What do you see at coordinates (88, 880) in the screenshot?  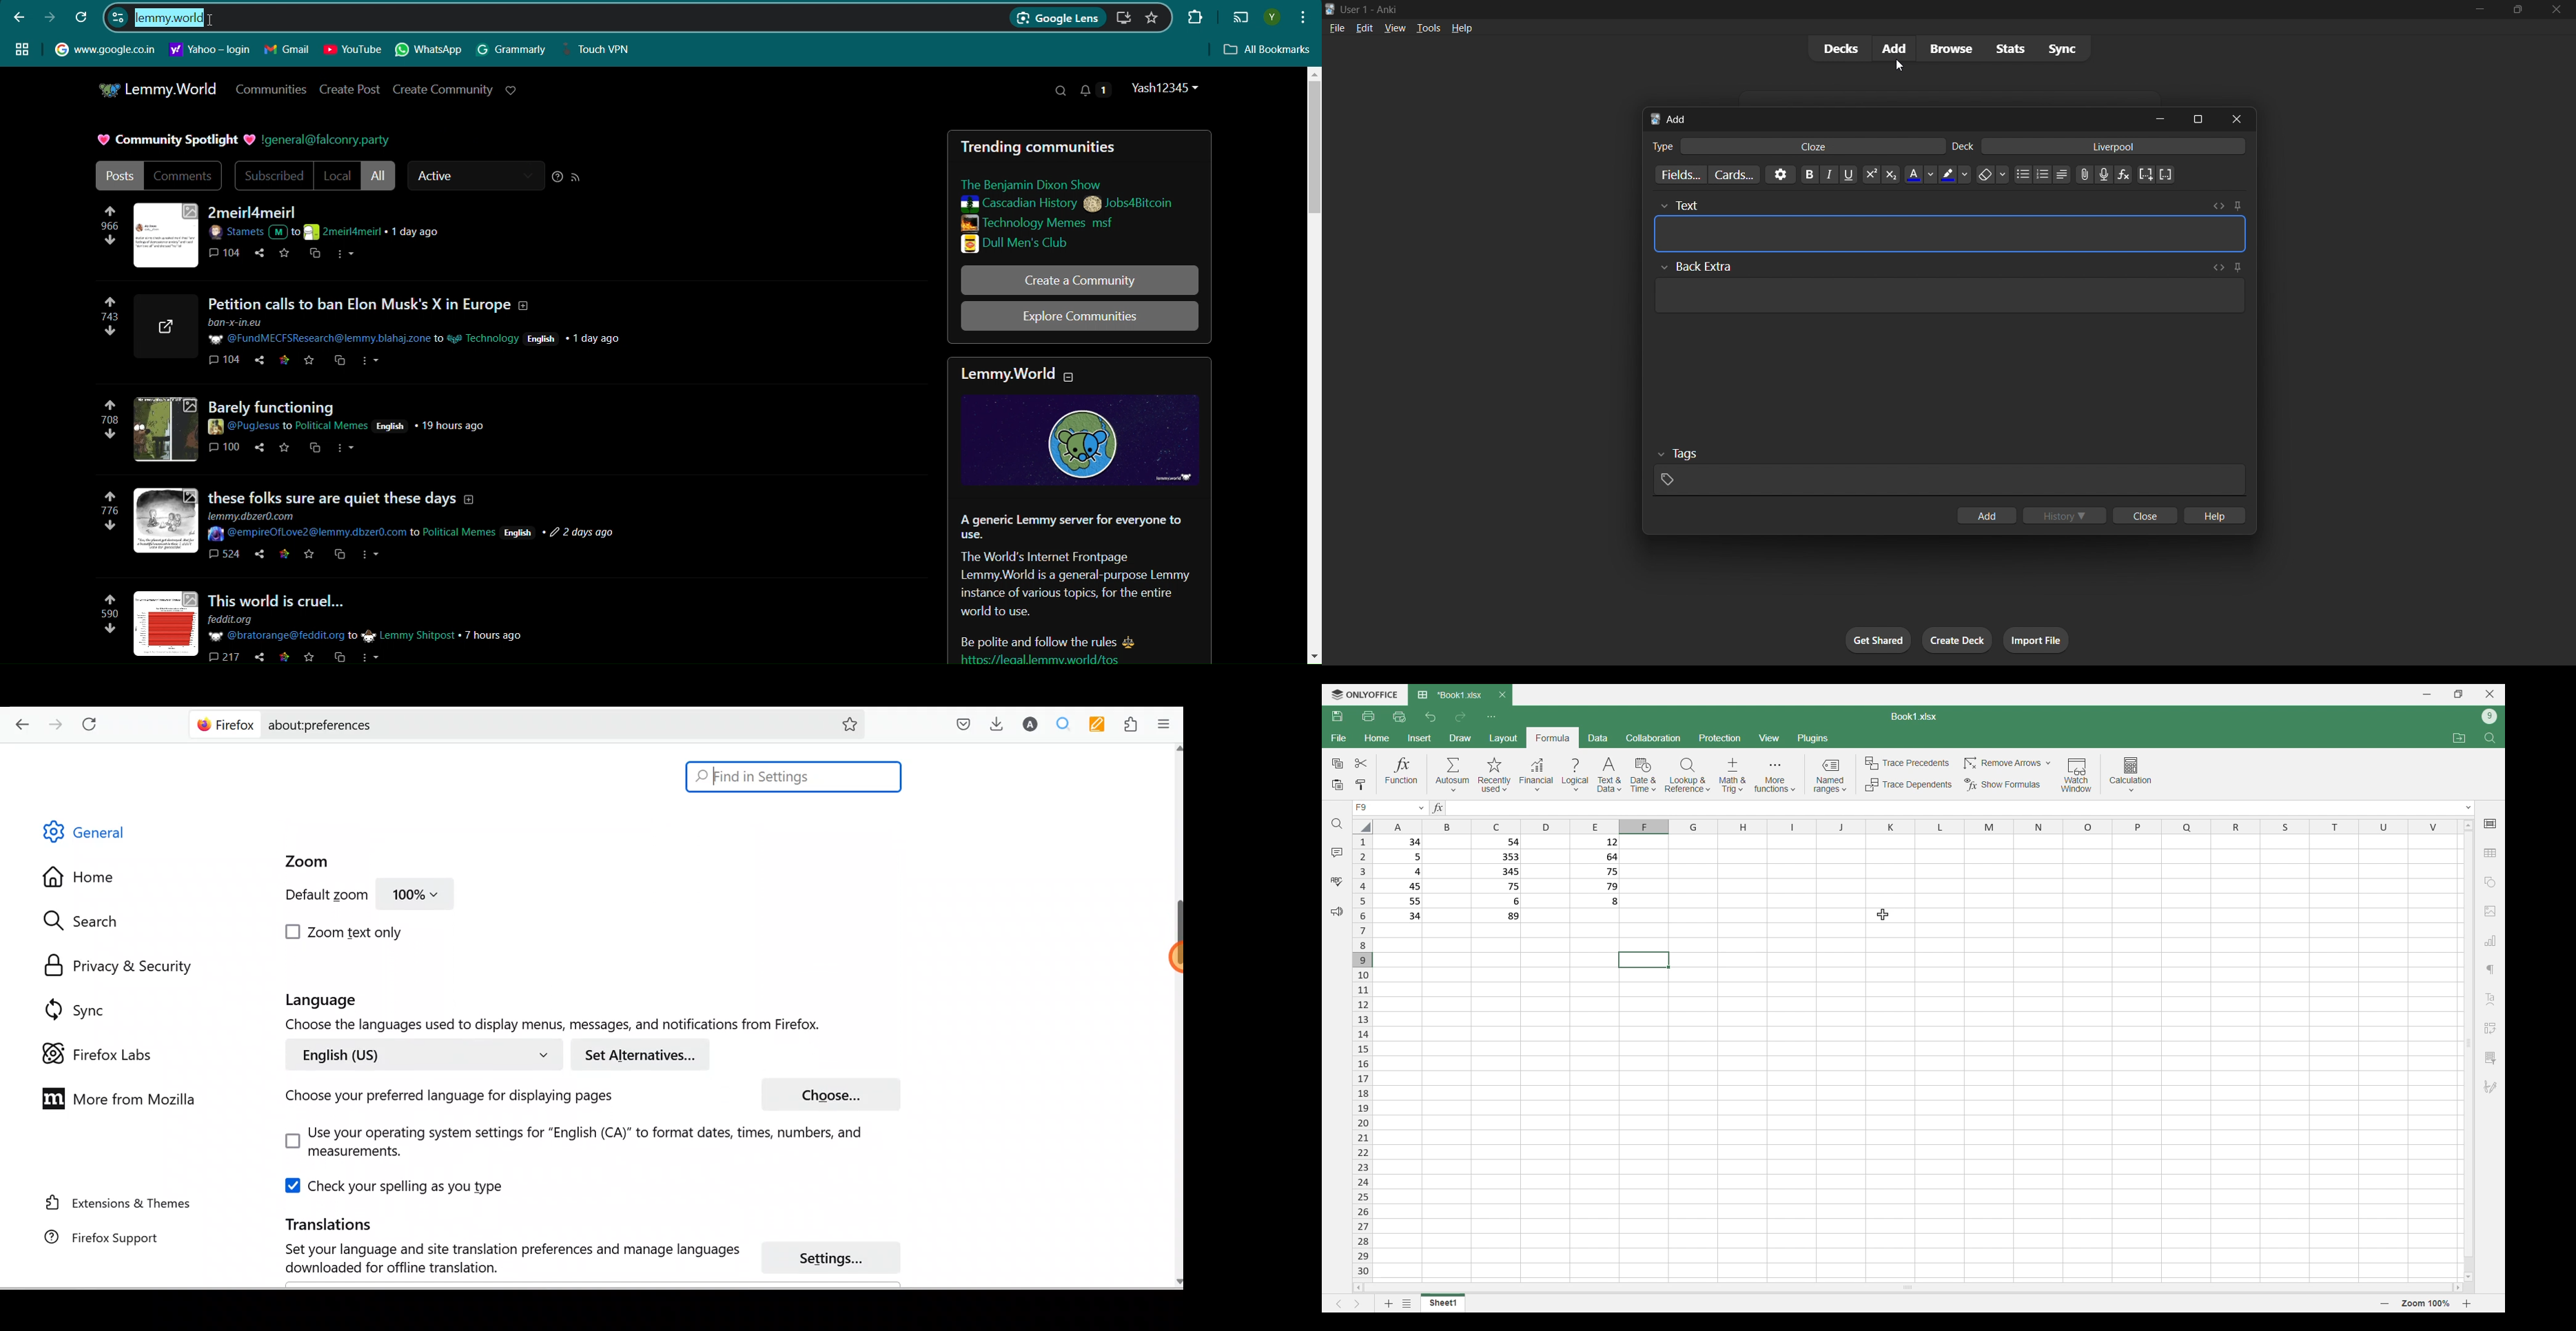 I see `Home` at bounding box center [88, 880].